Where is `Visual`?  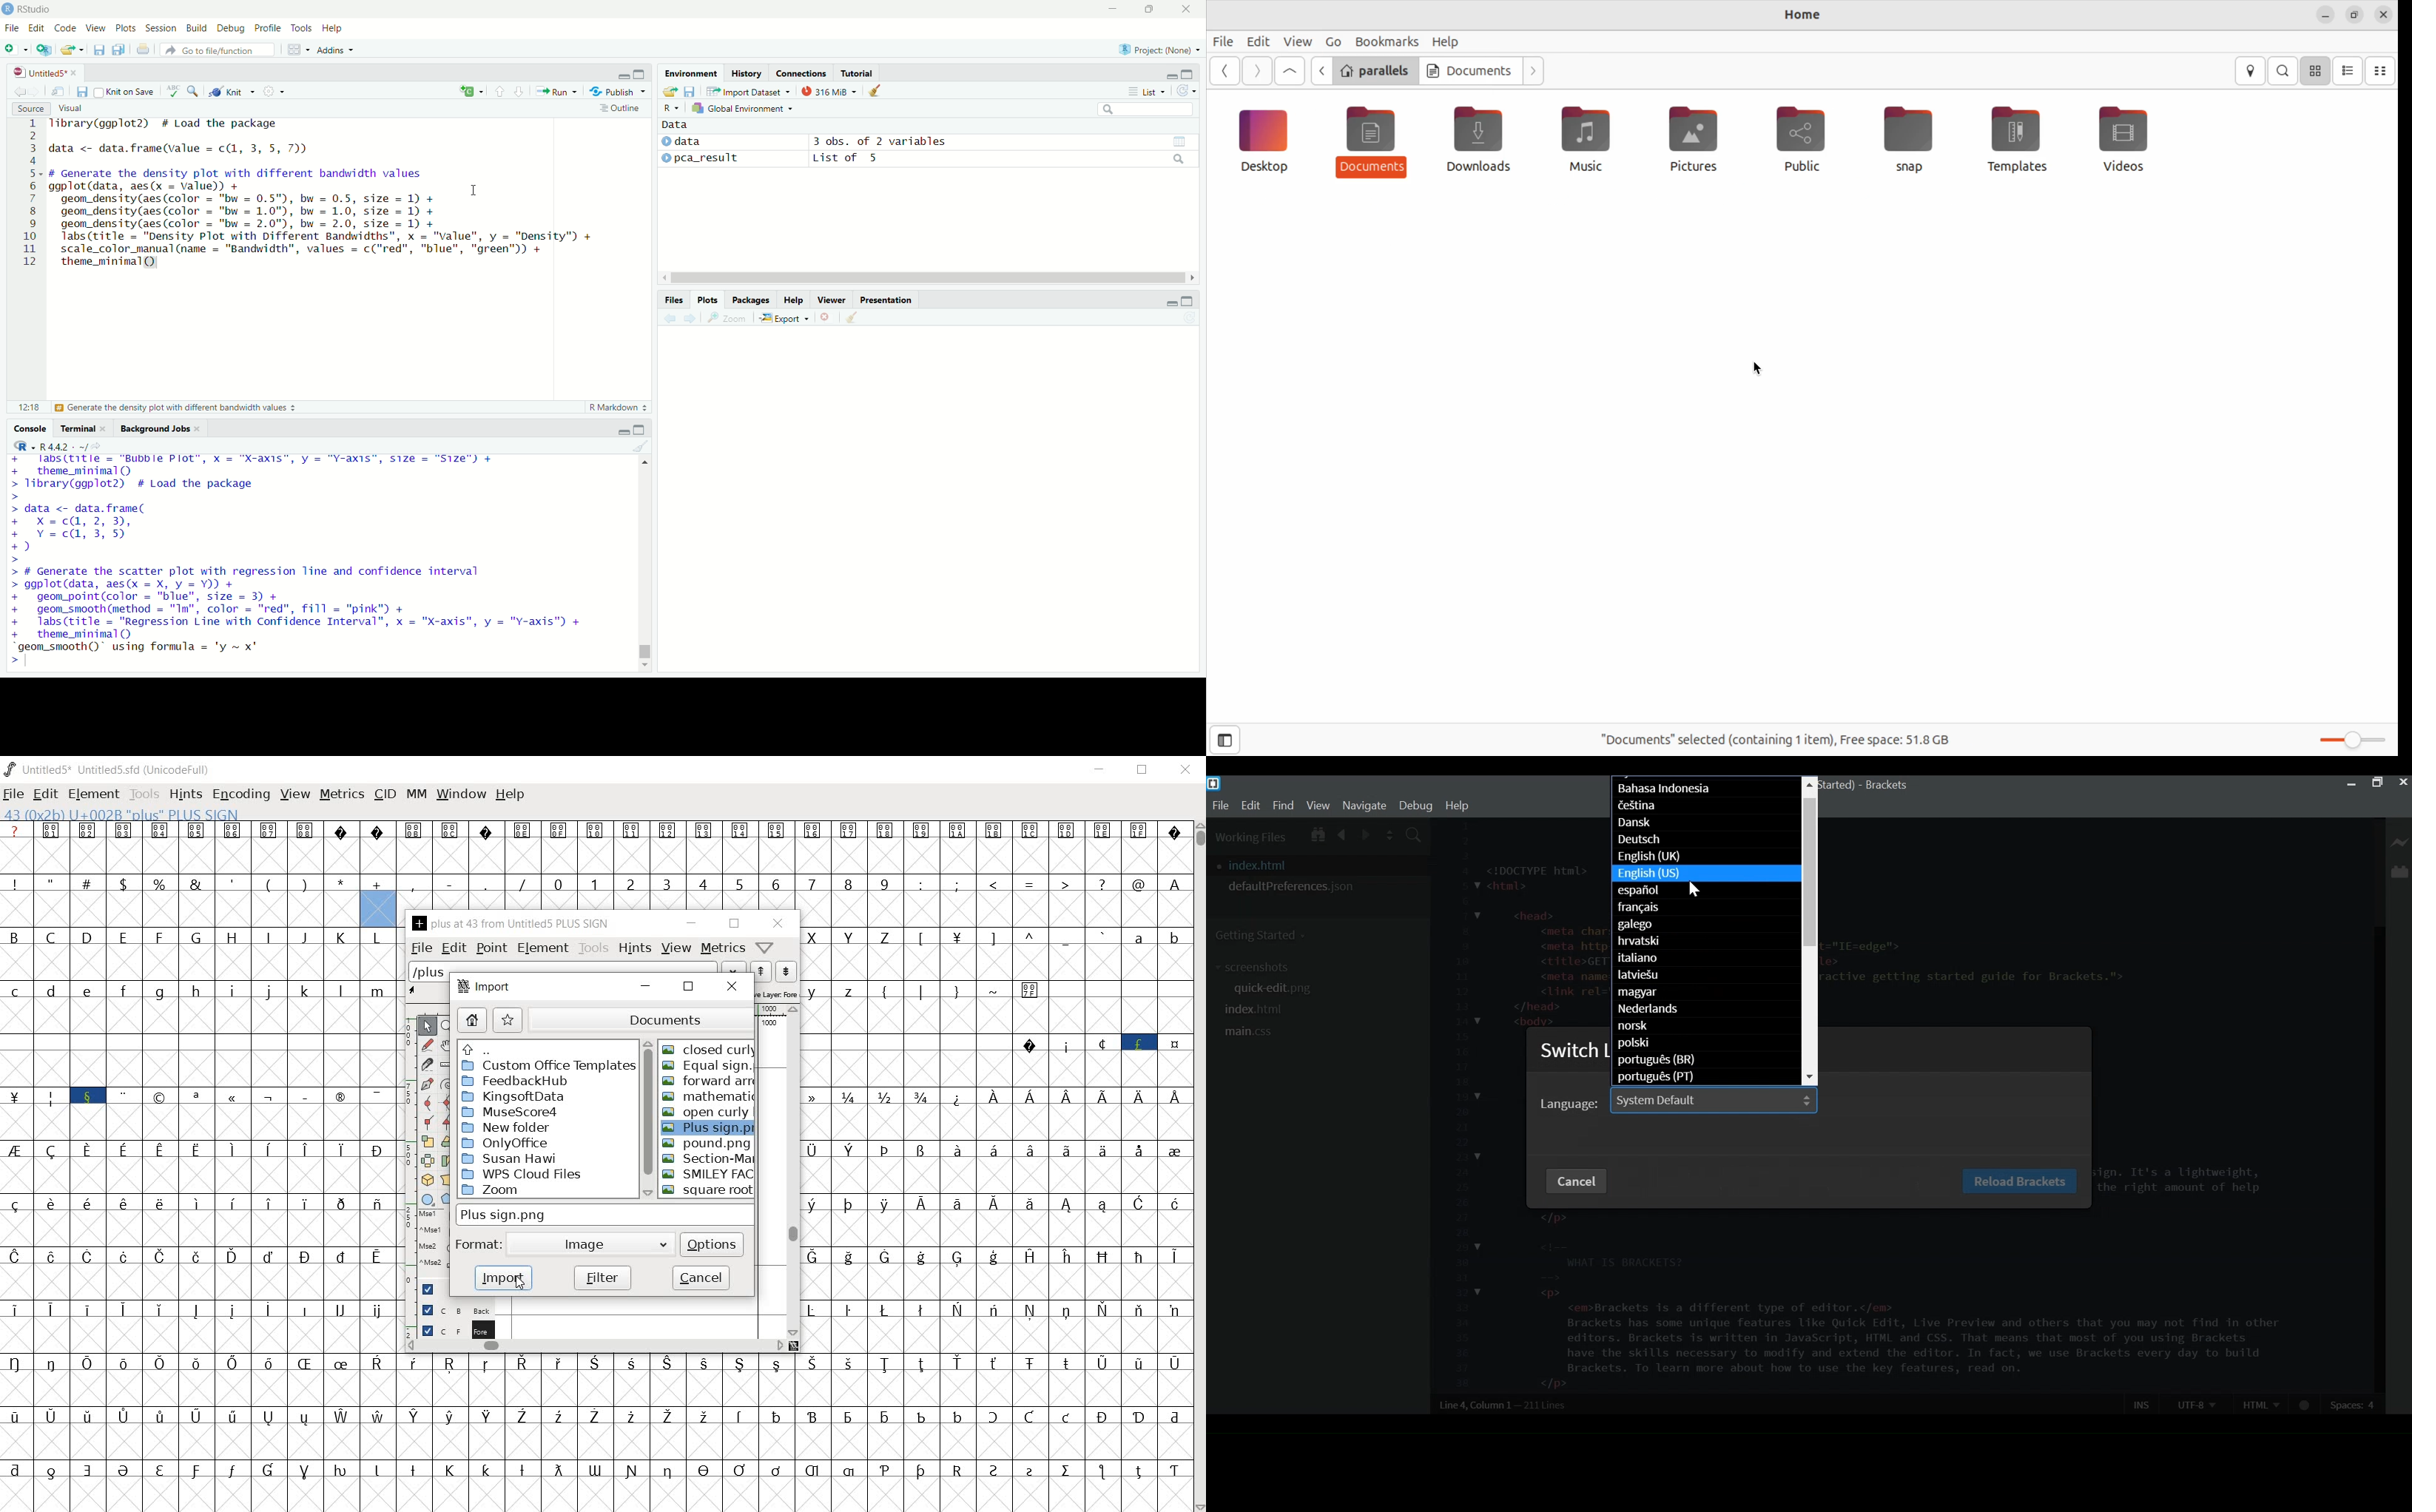 Visual is located at coordinates (70, 109).